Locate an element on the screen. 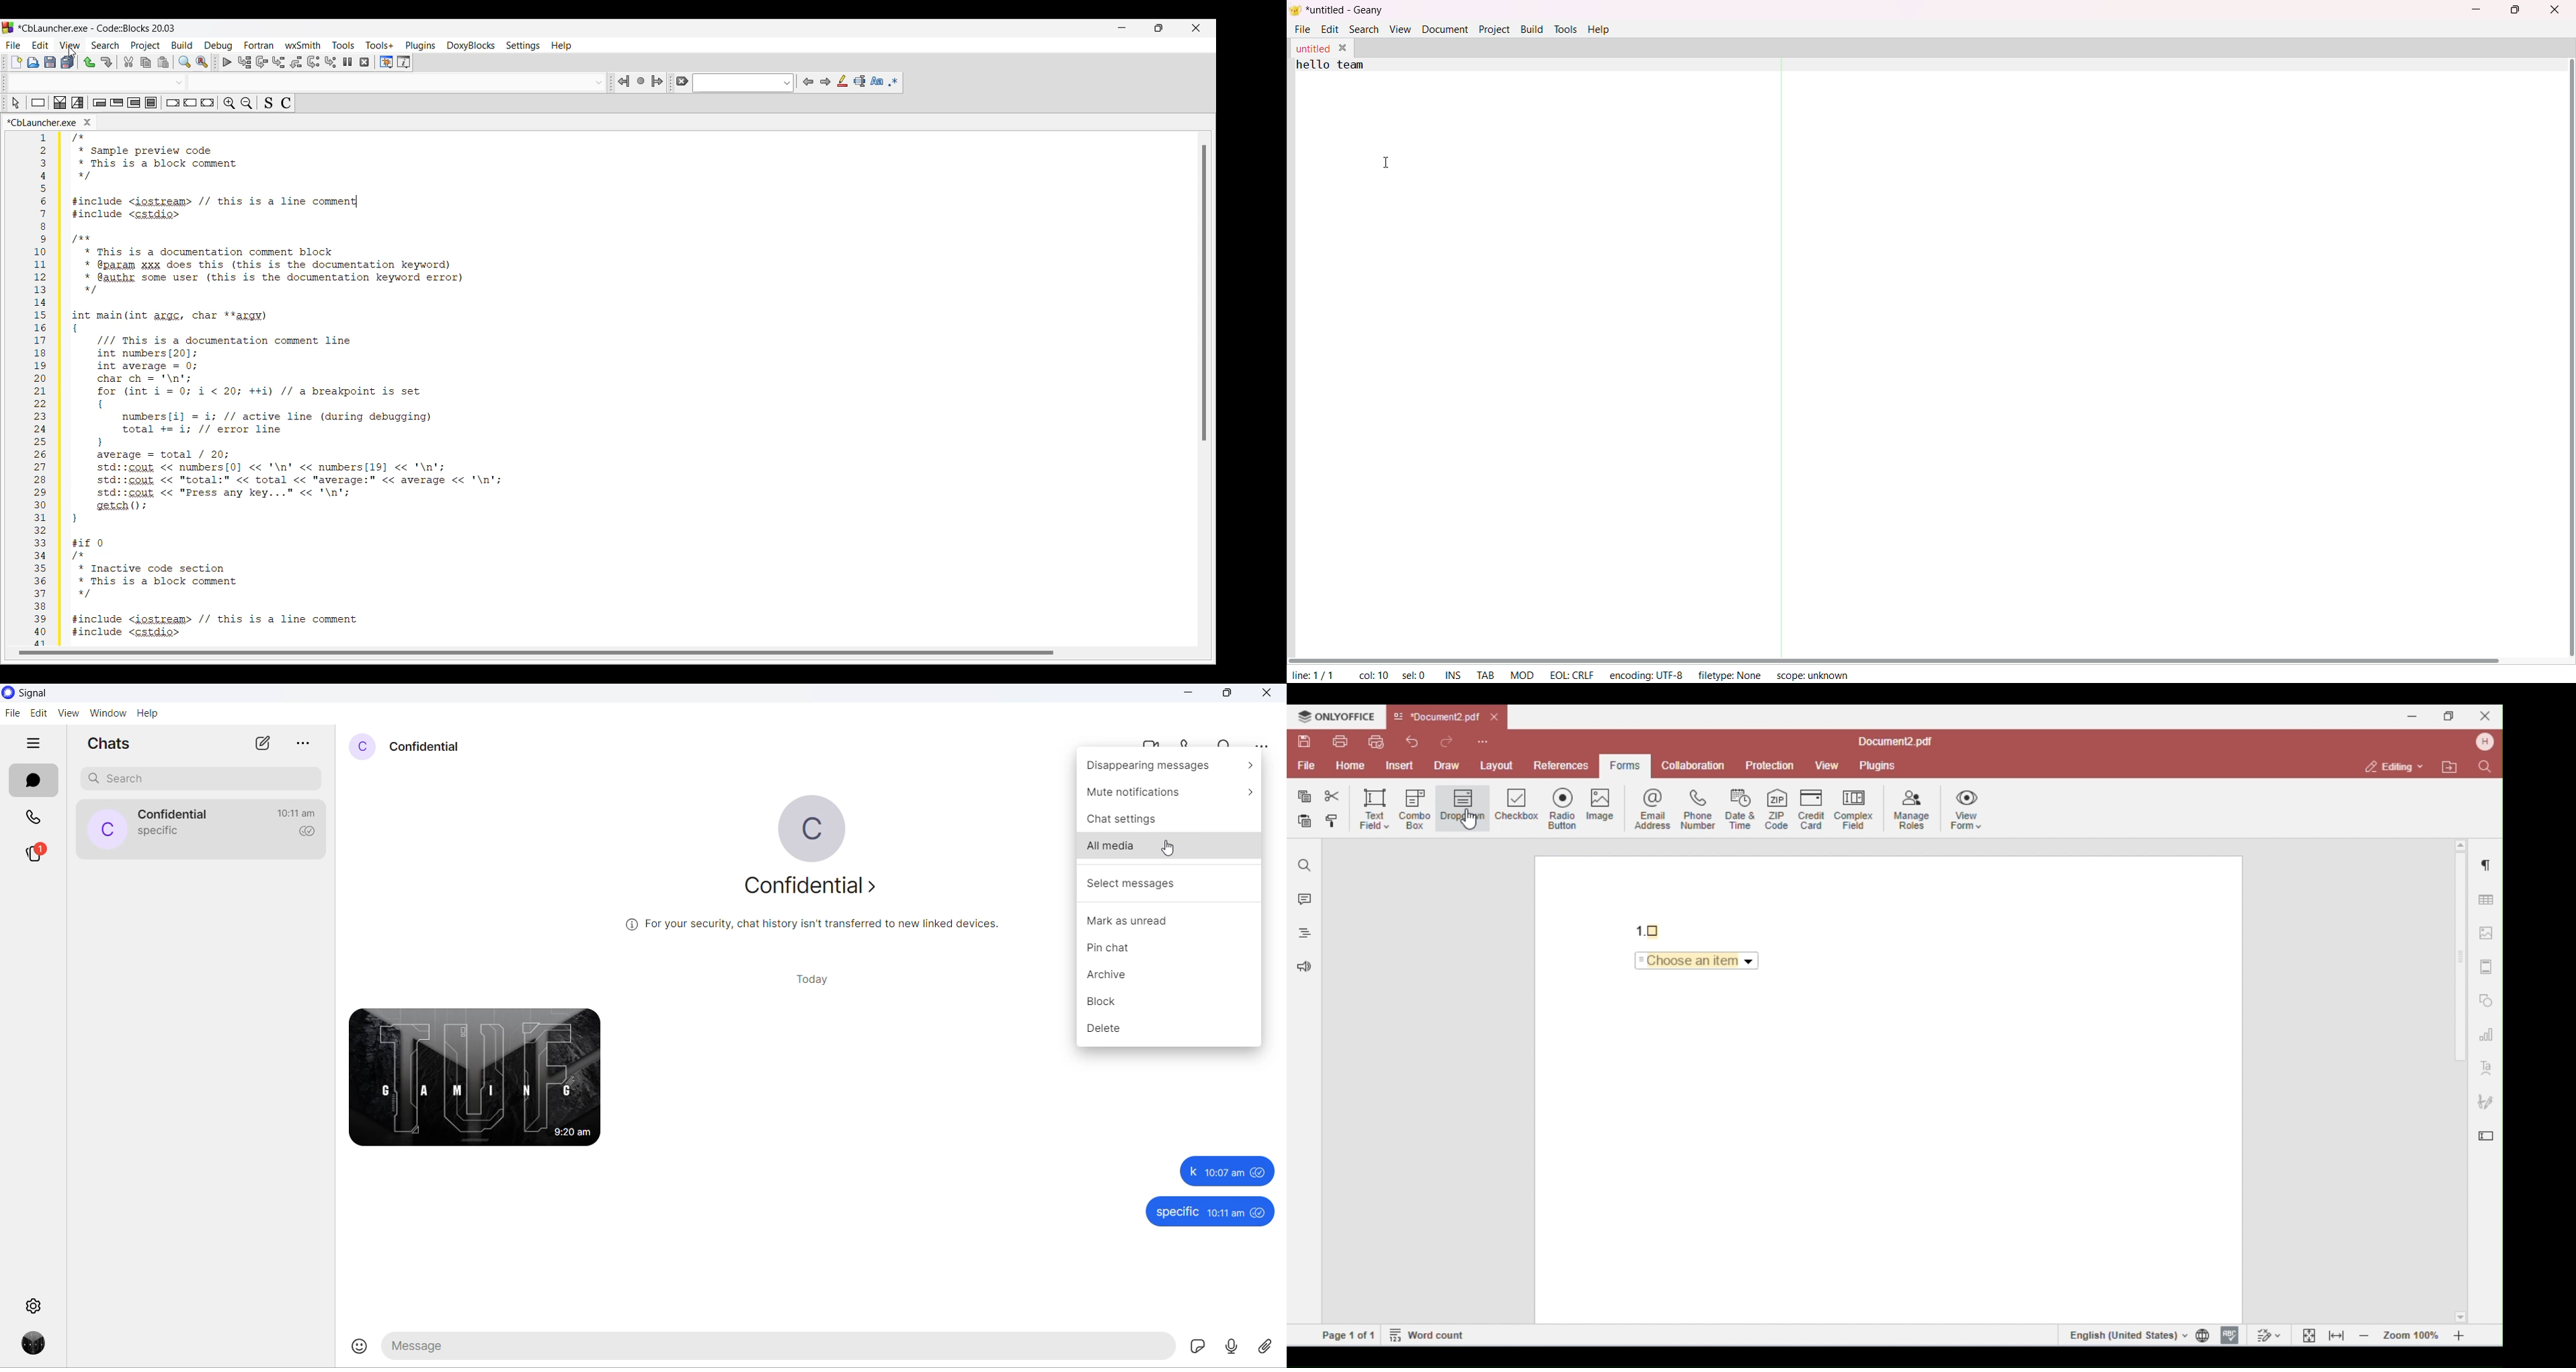  Step into instruction is located at coordinates (331, 62).